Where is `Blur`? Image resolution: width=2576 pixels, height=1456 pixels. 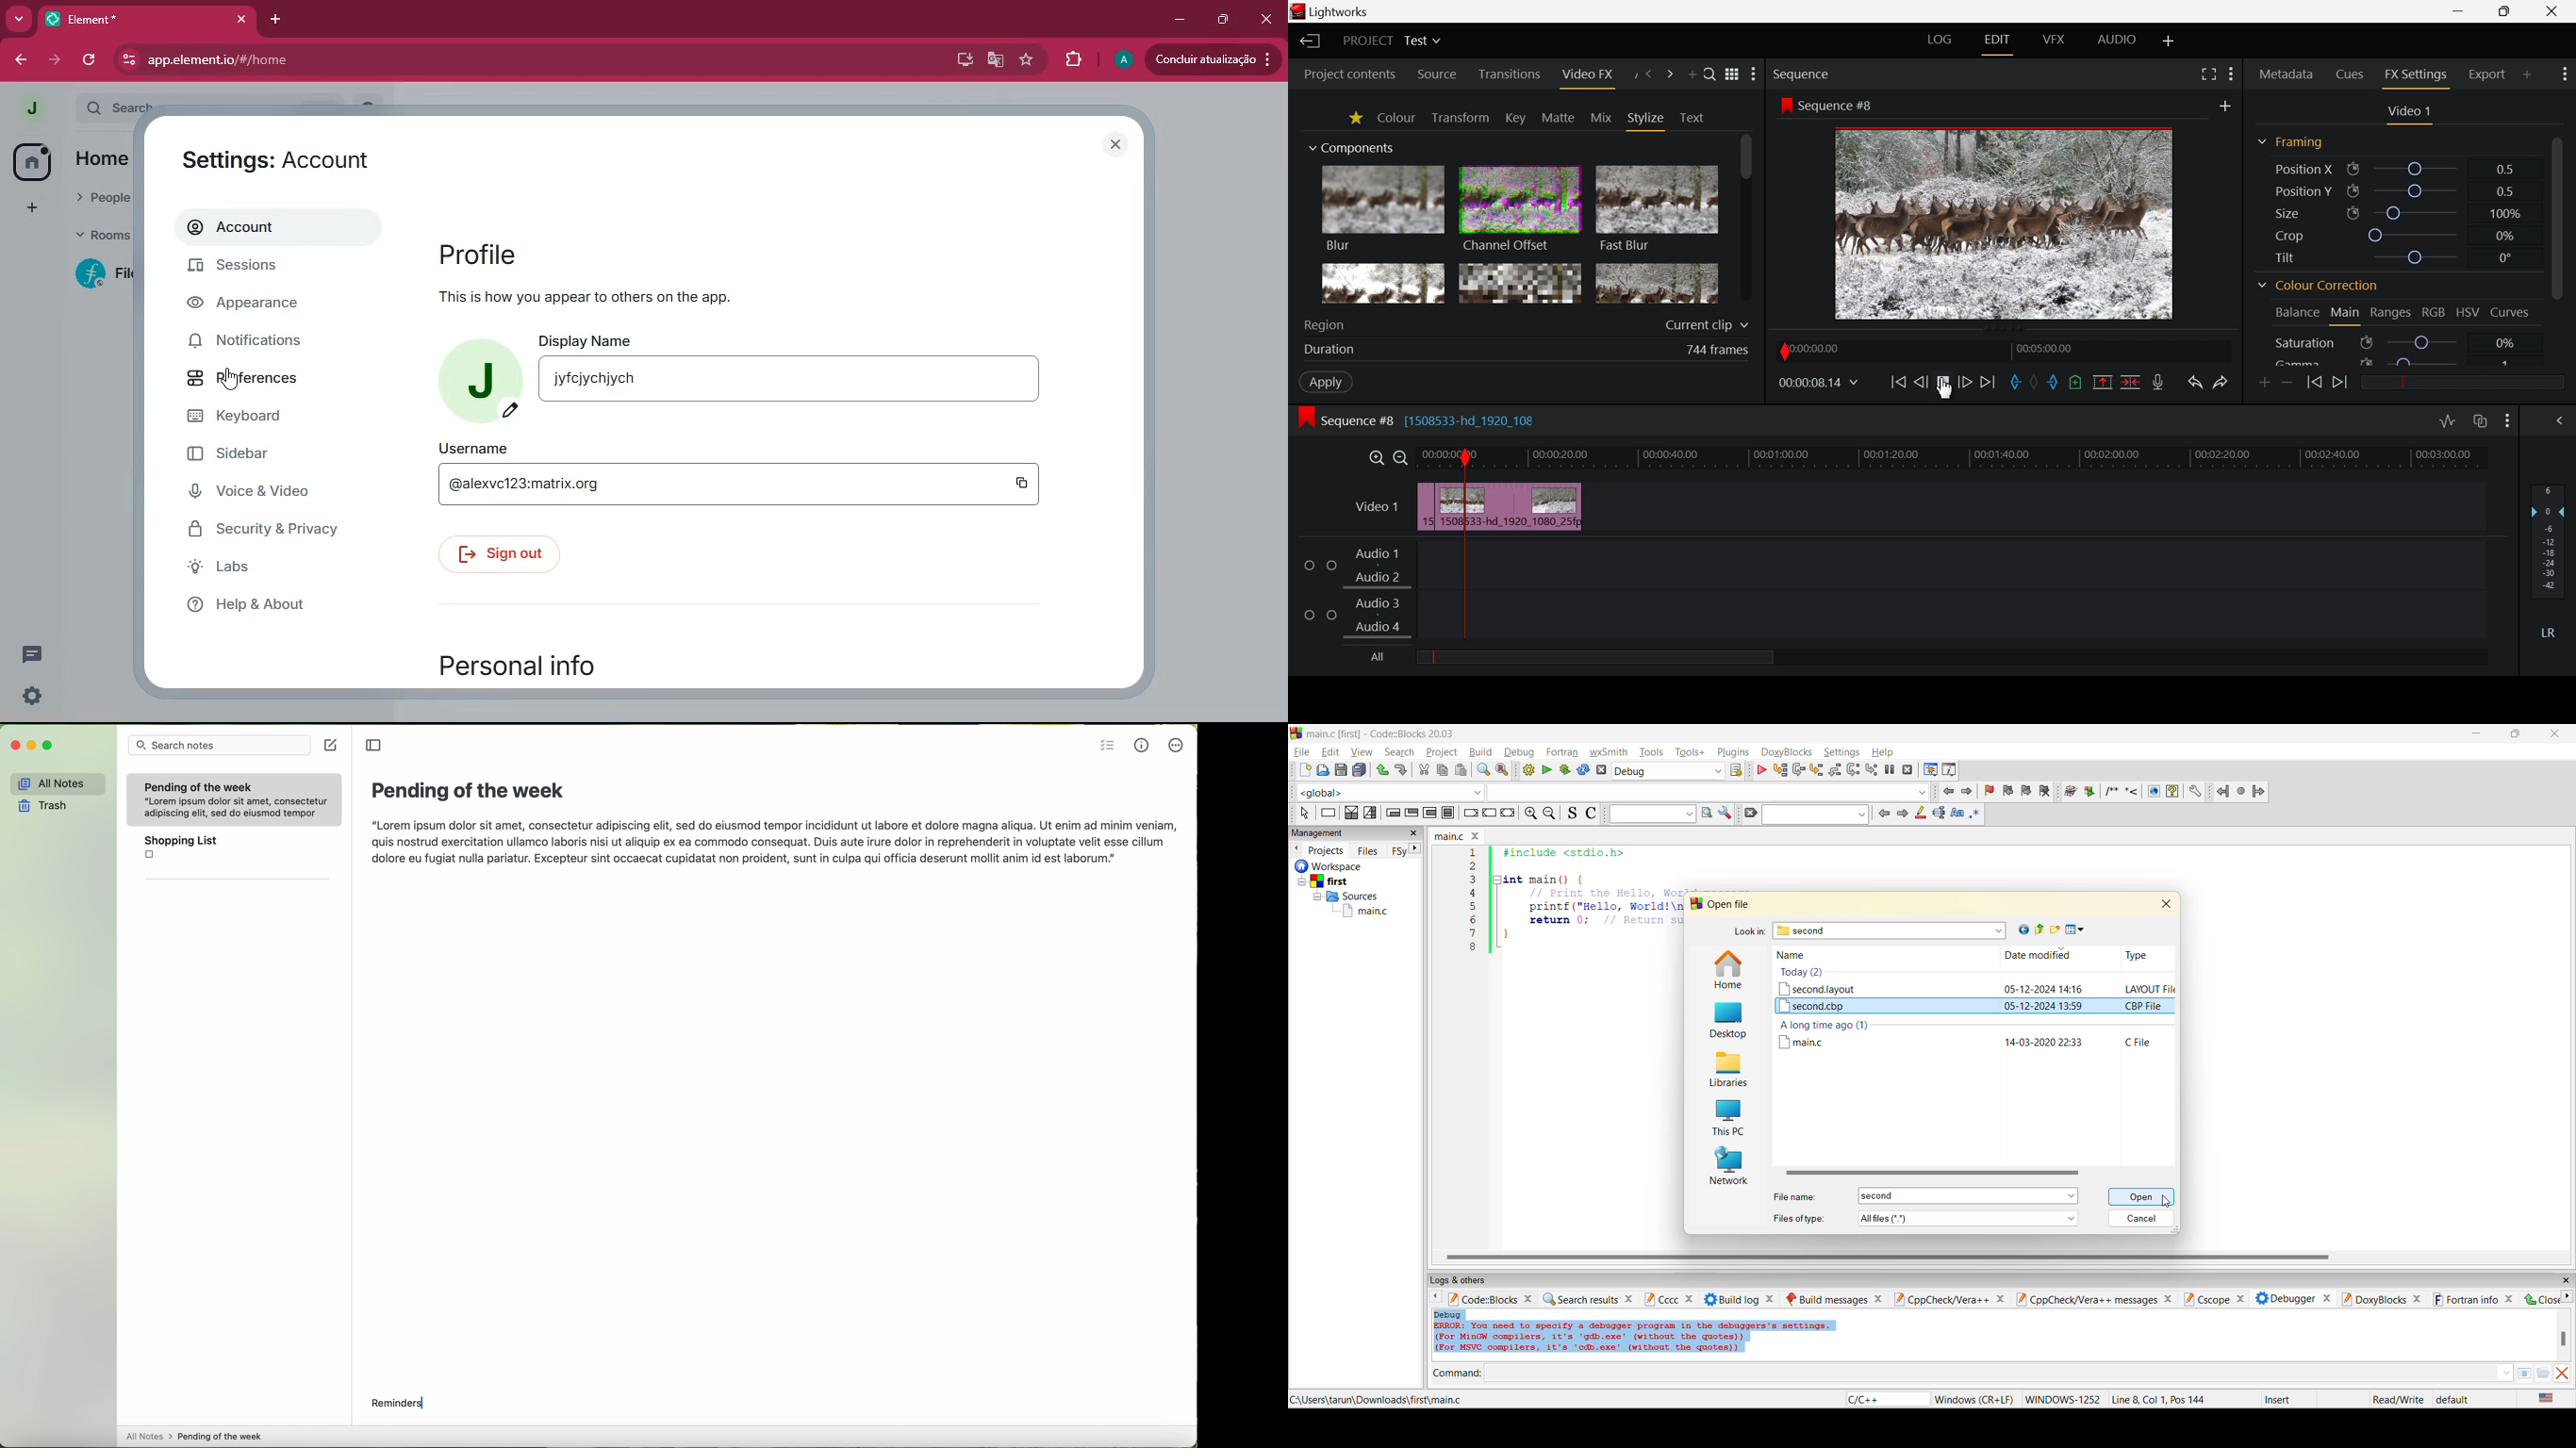 Blur is located at coordinates (1385, 210).